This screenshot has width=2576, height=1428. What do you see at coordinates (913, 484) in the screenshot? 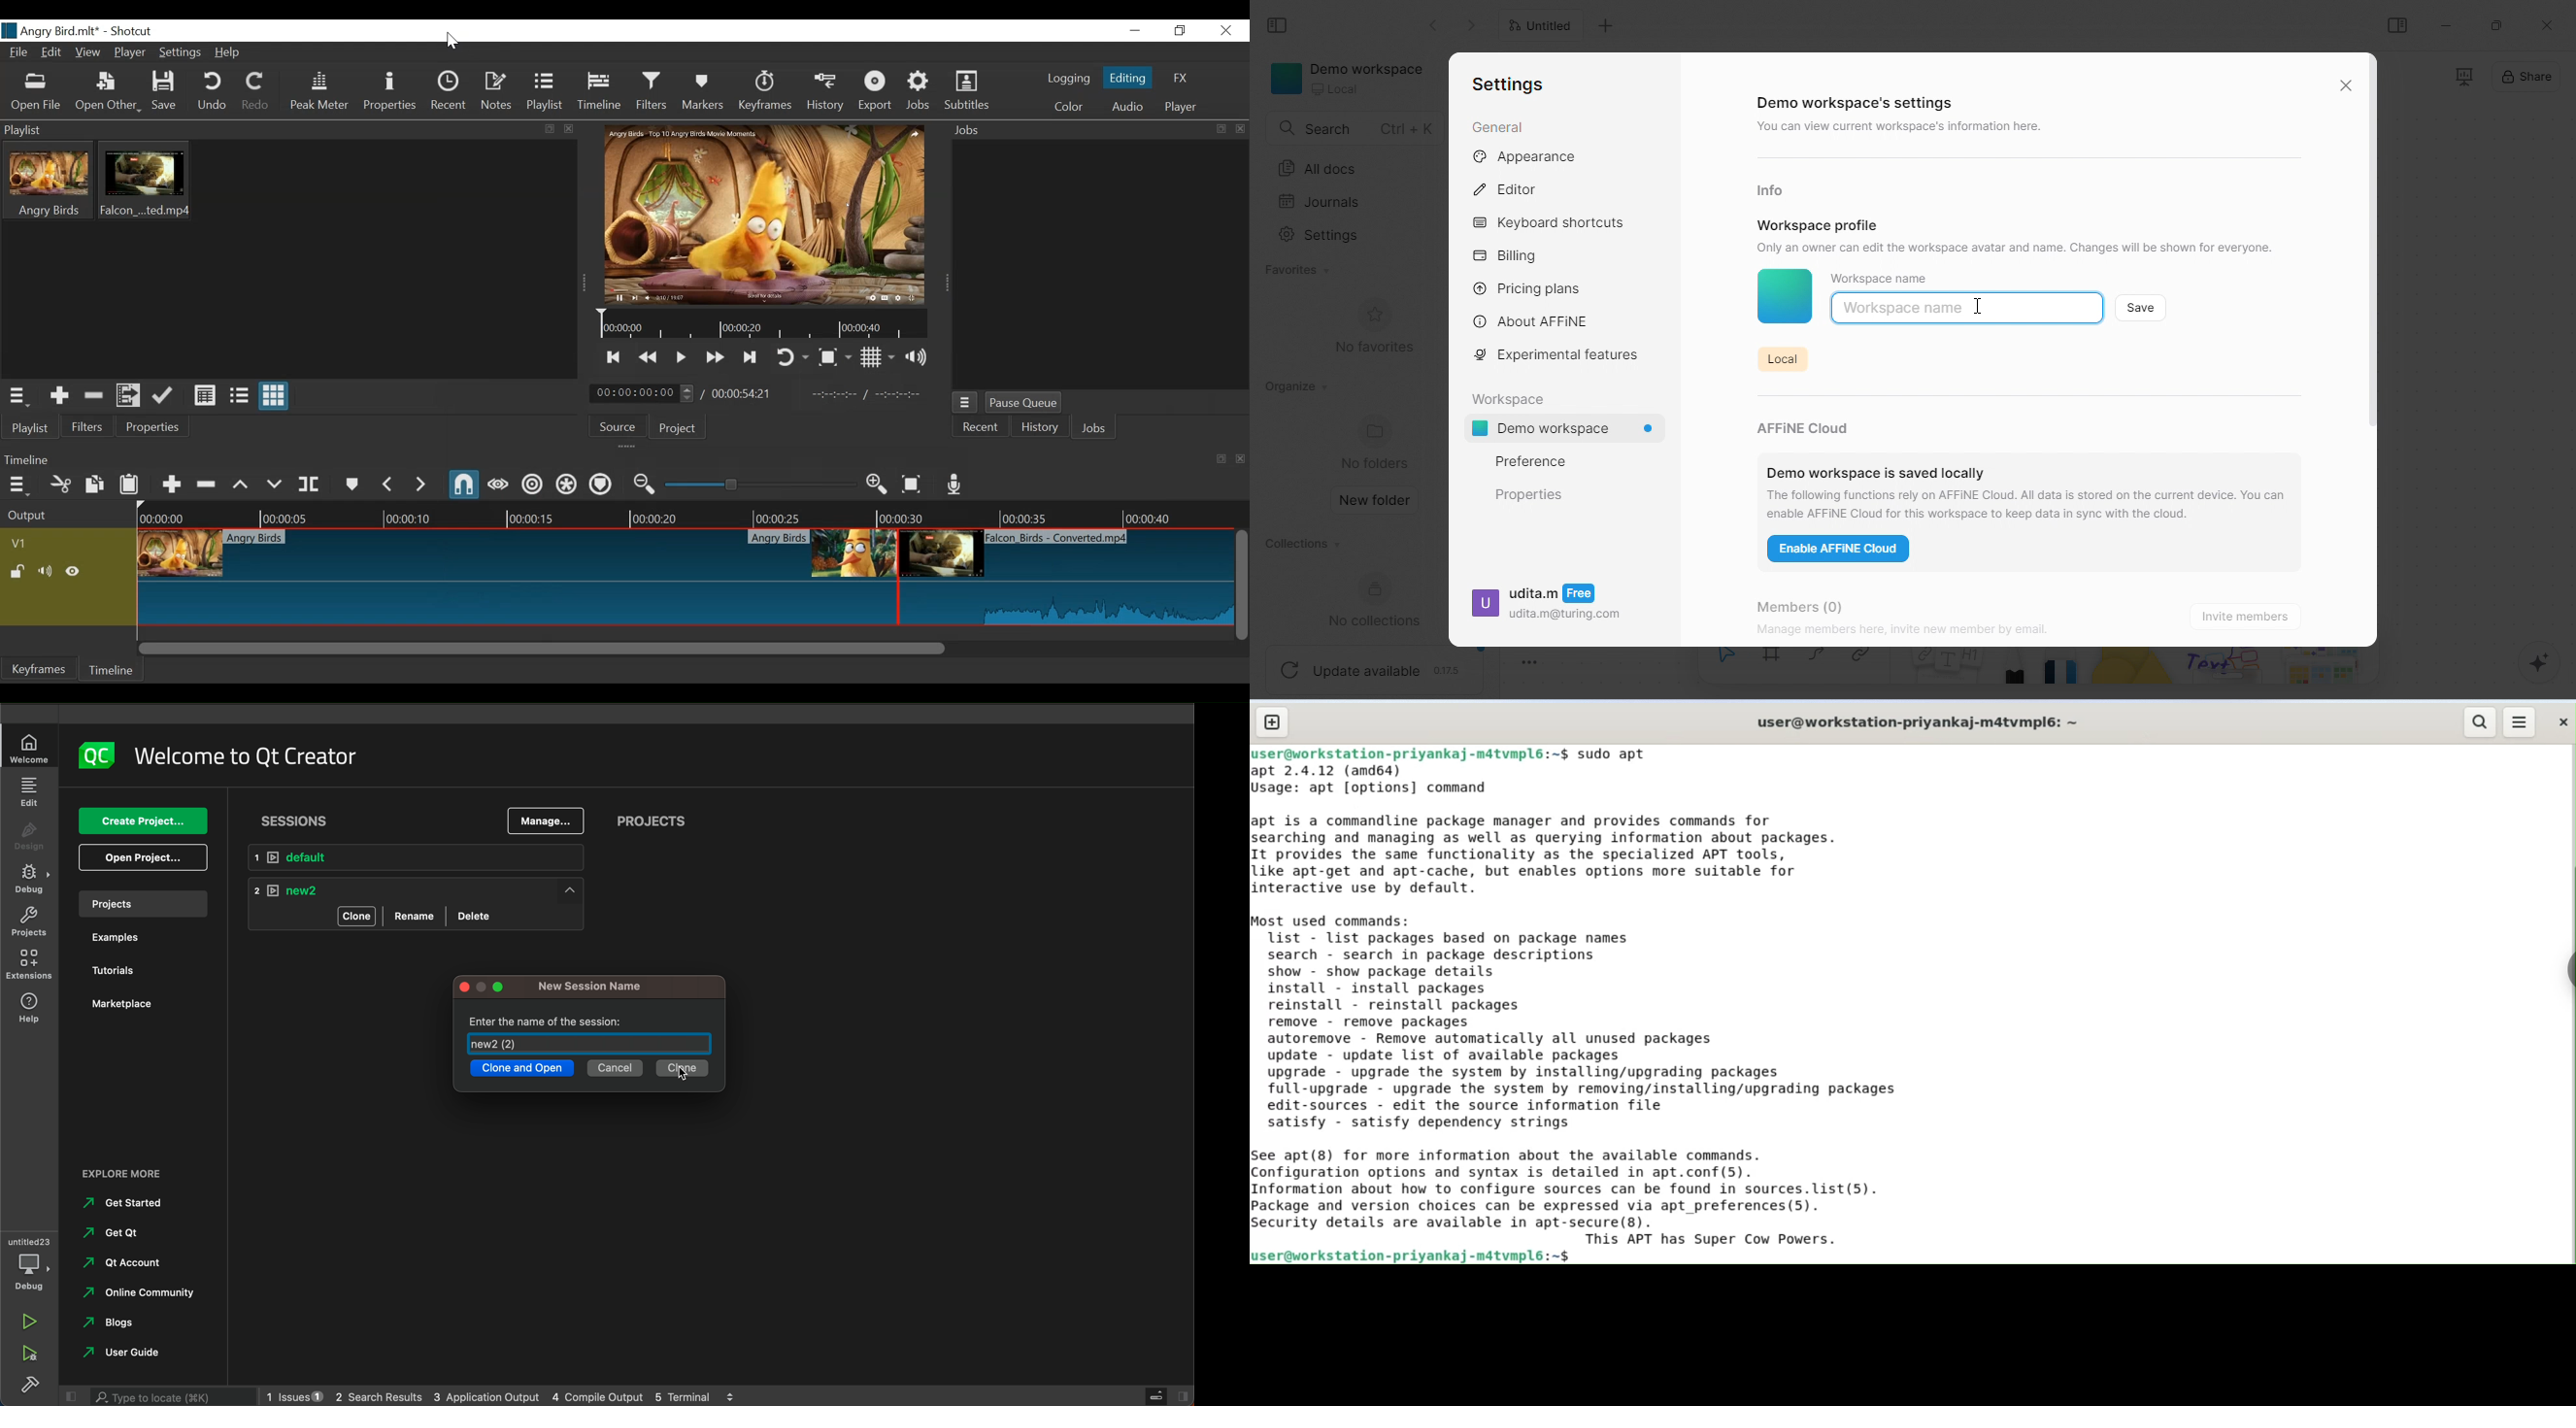
I see `Zoom timeline to fit` at bounding box center [913, 484].